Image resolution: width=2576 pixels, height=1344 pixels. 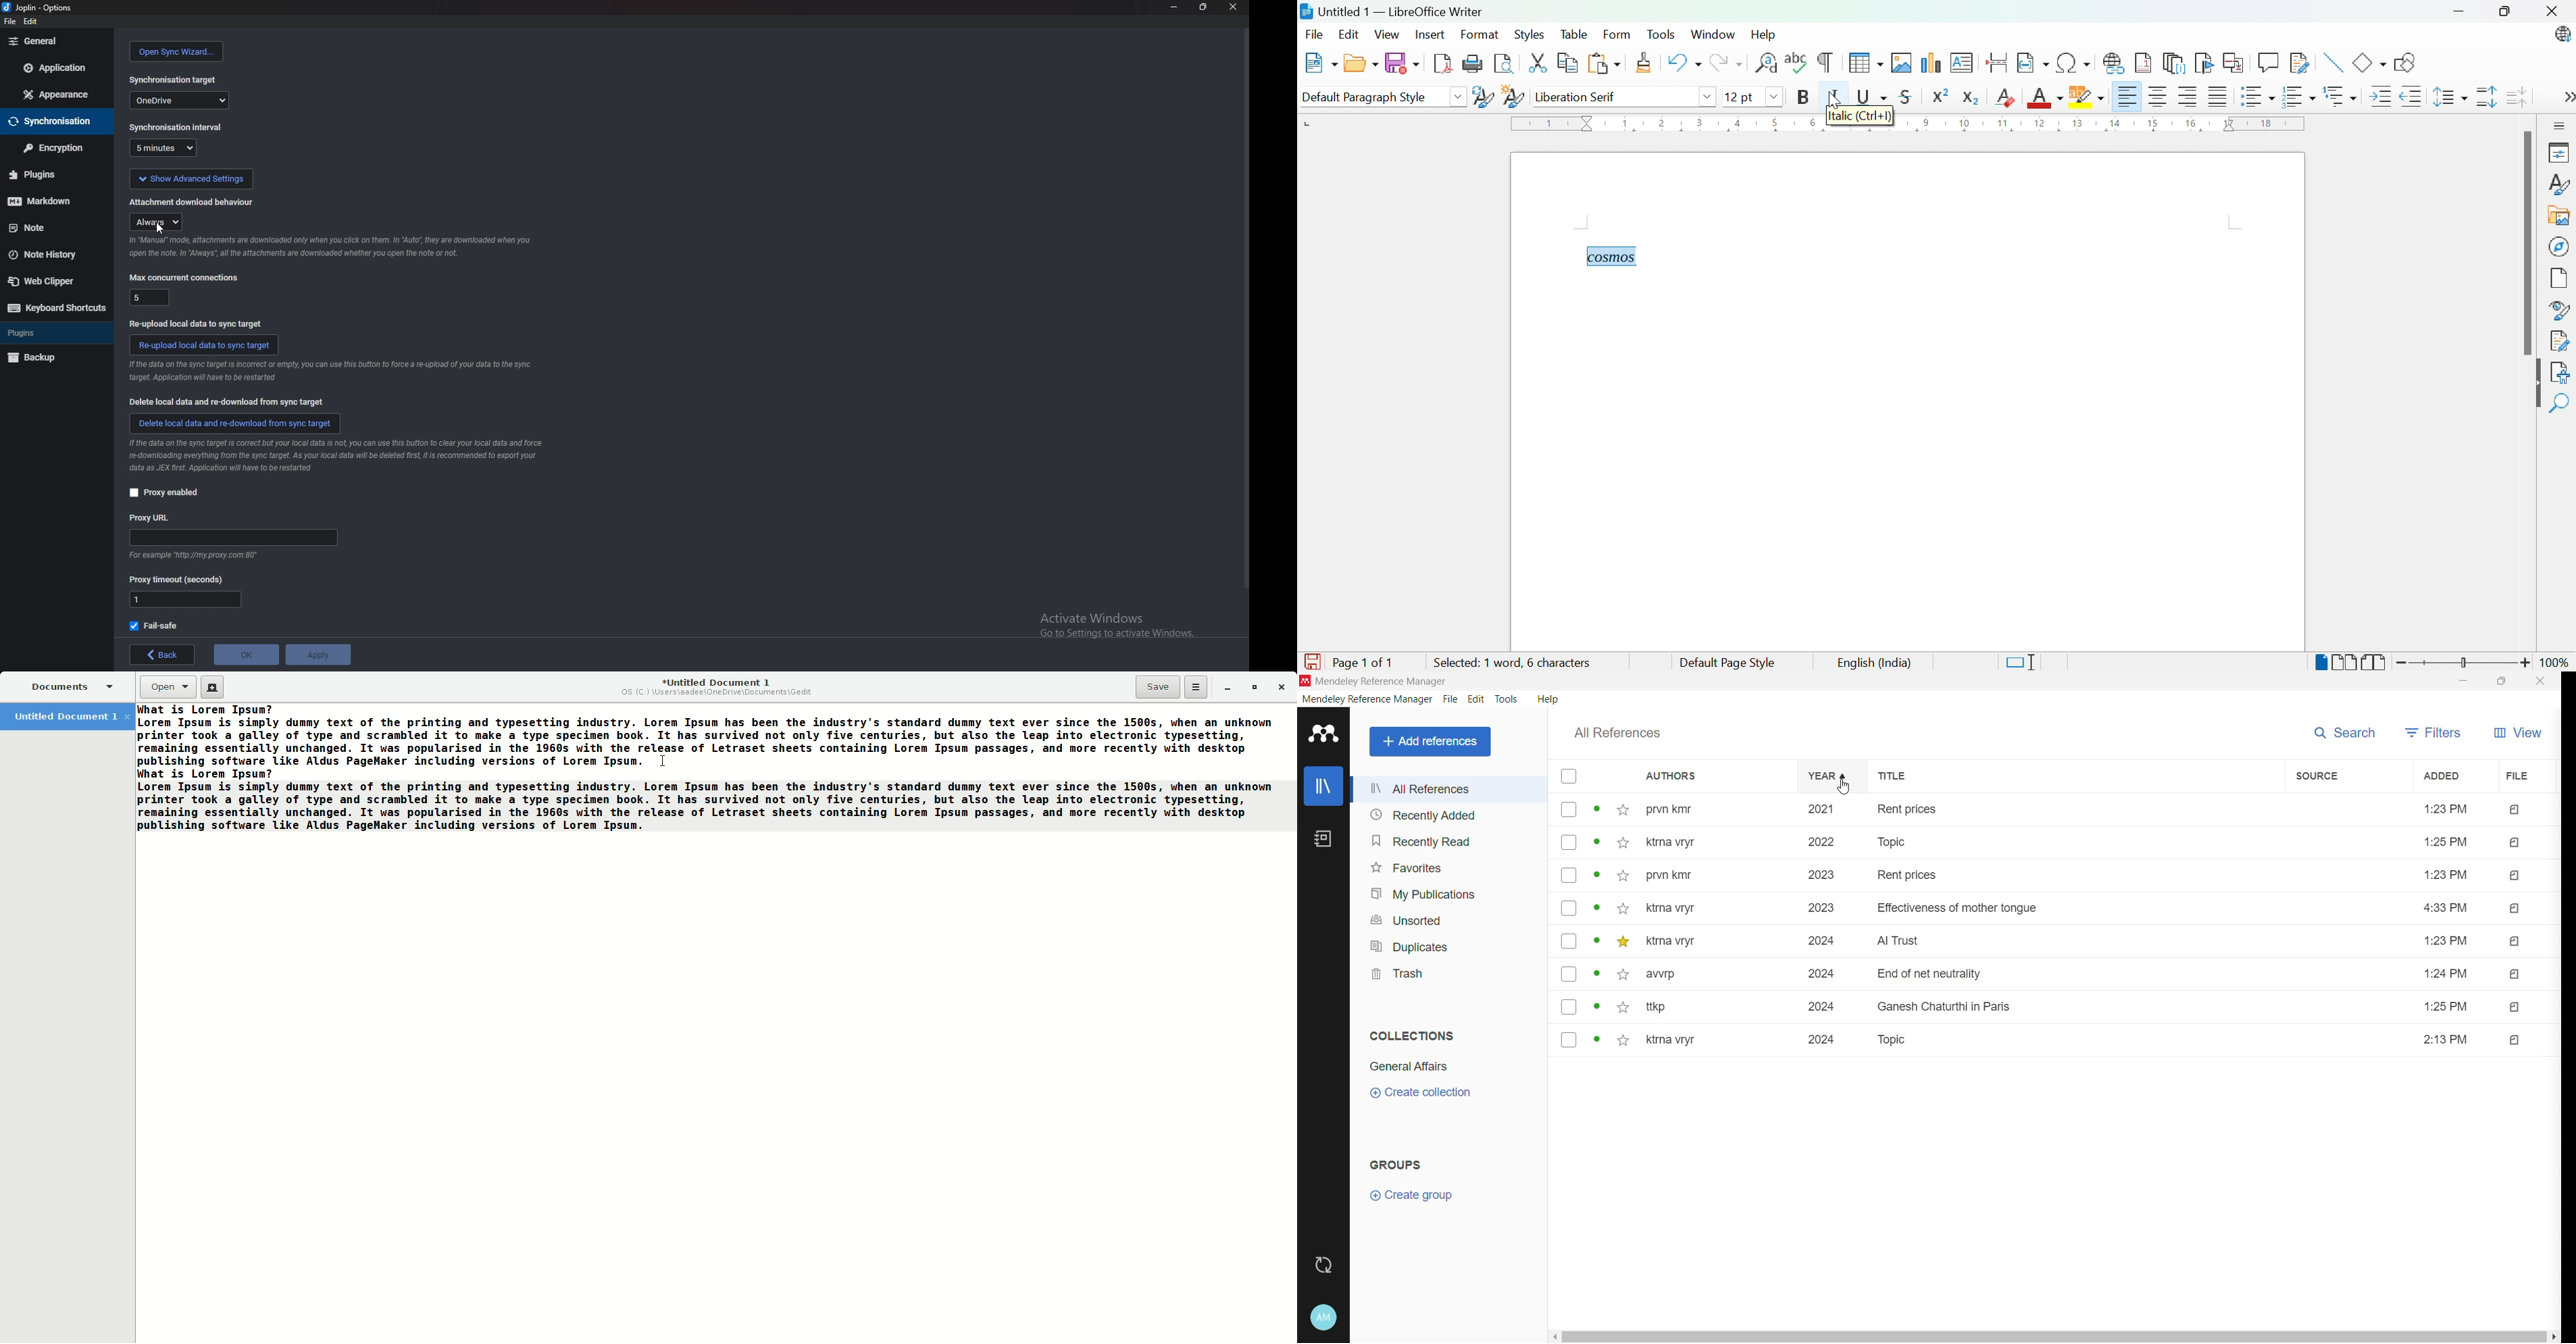 I want to click on Untitled 1 - LibreOffice Writer, so click(x=1390, y=11).